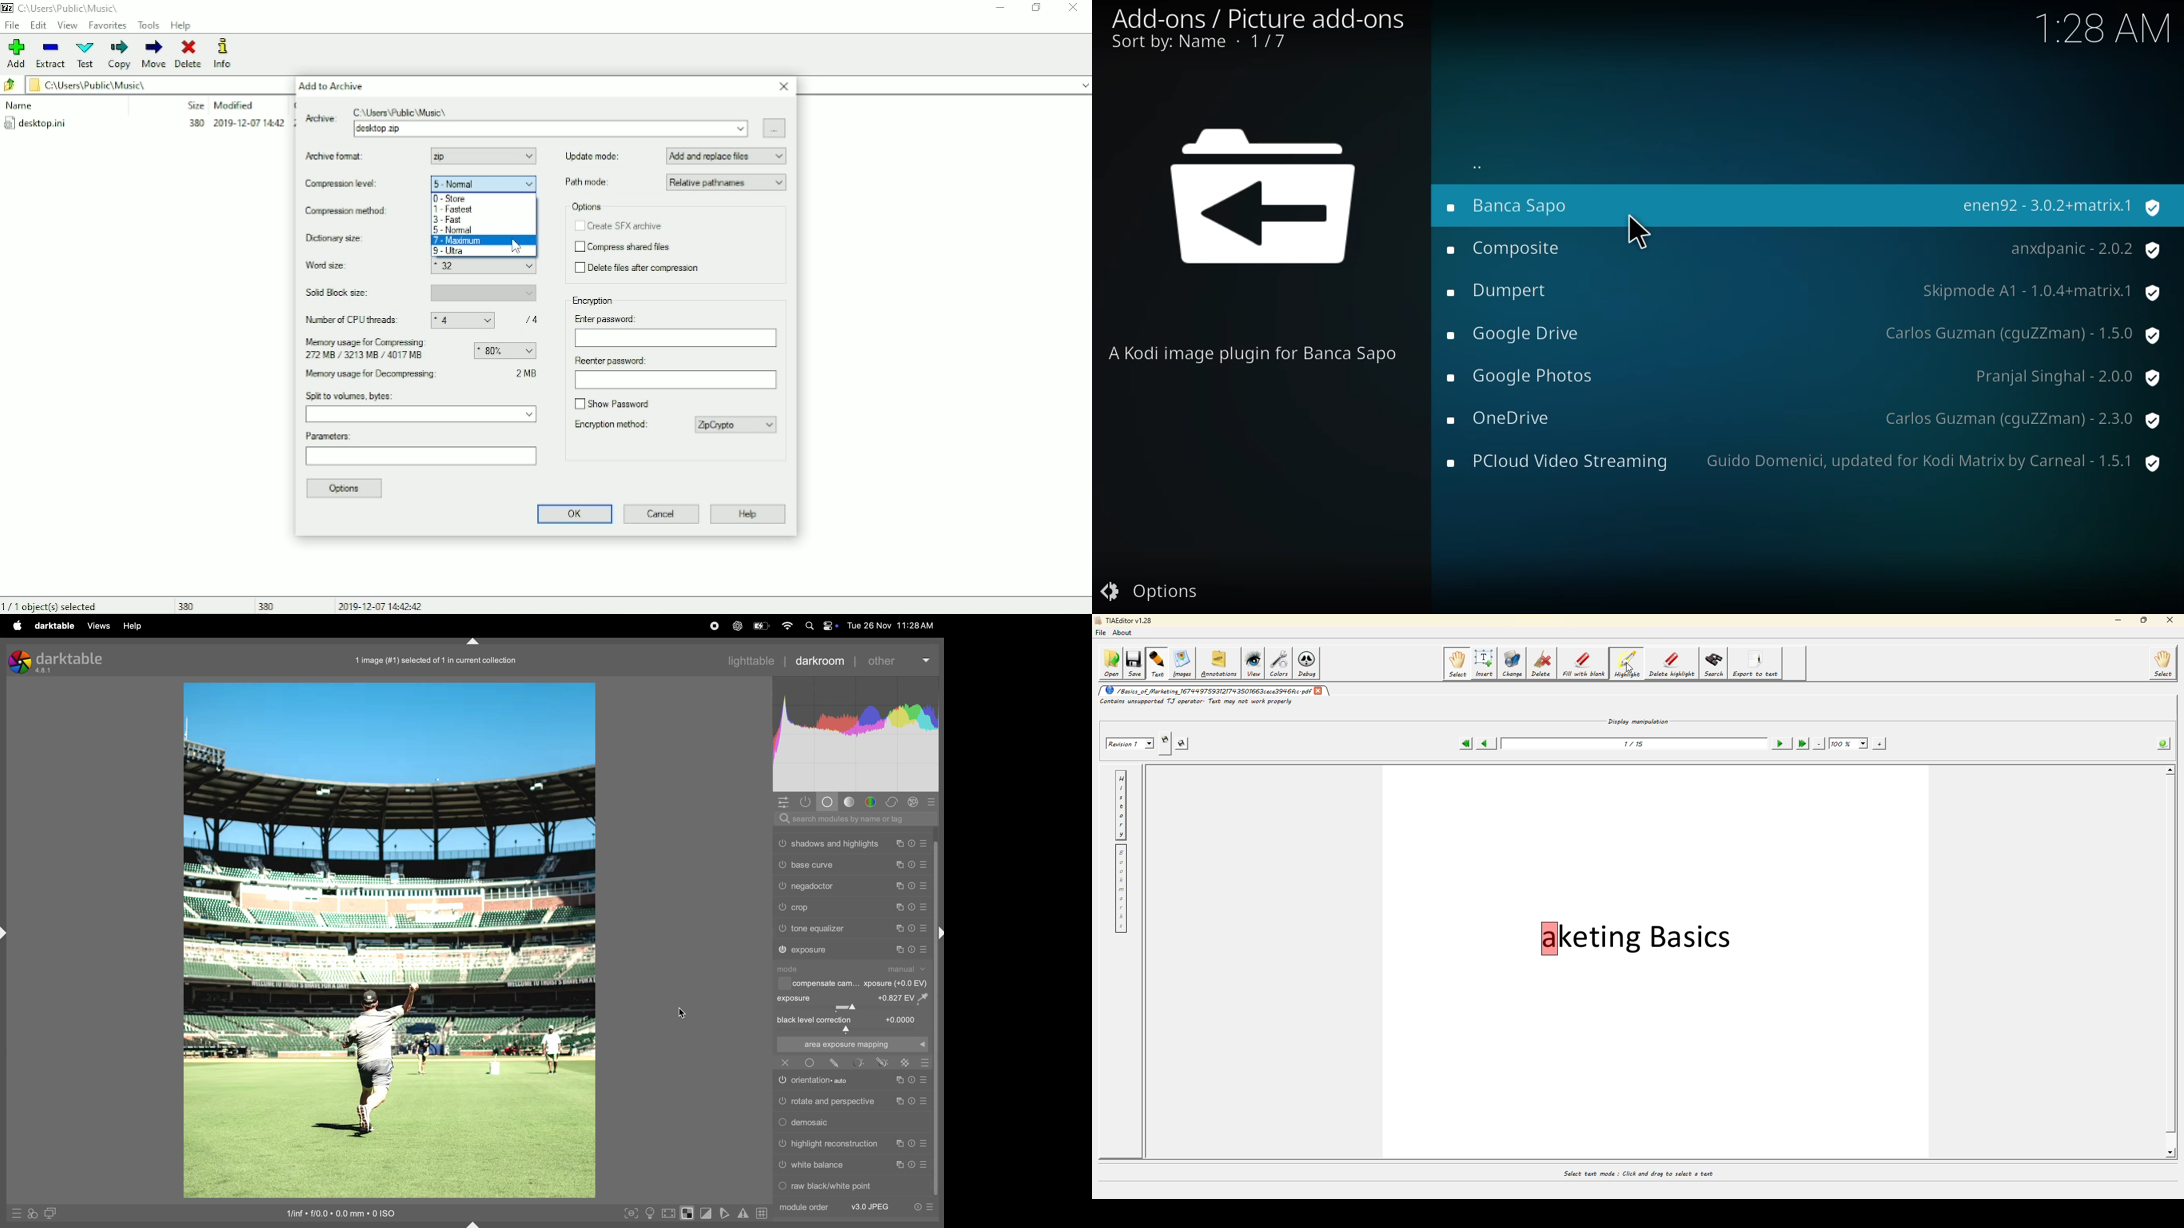  Describe the element at coordinates (2171, 770) in the screenshot. I see `move up` at that location.